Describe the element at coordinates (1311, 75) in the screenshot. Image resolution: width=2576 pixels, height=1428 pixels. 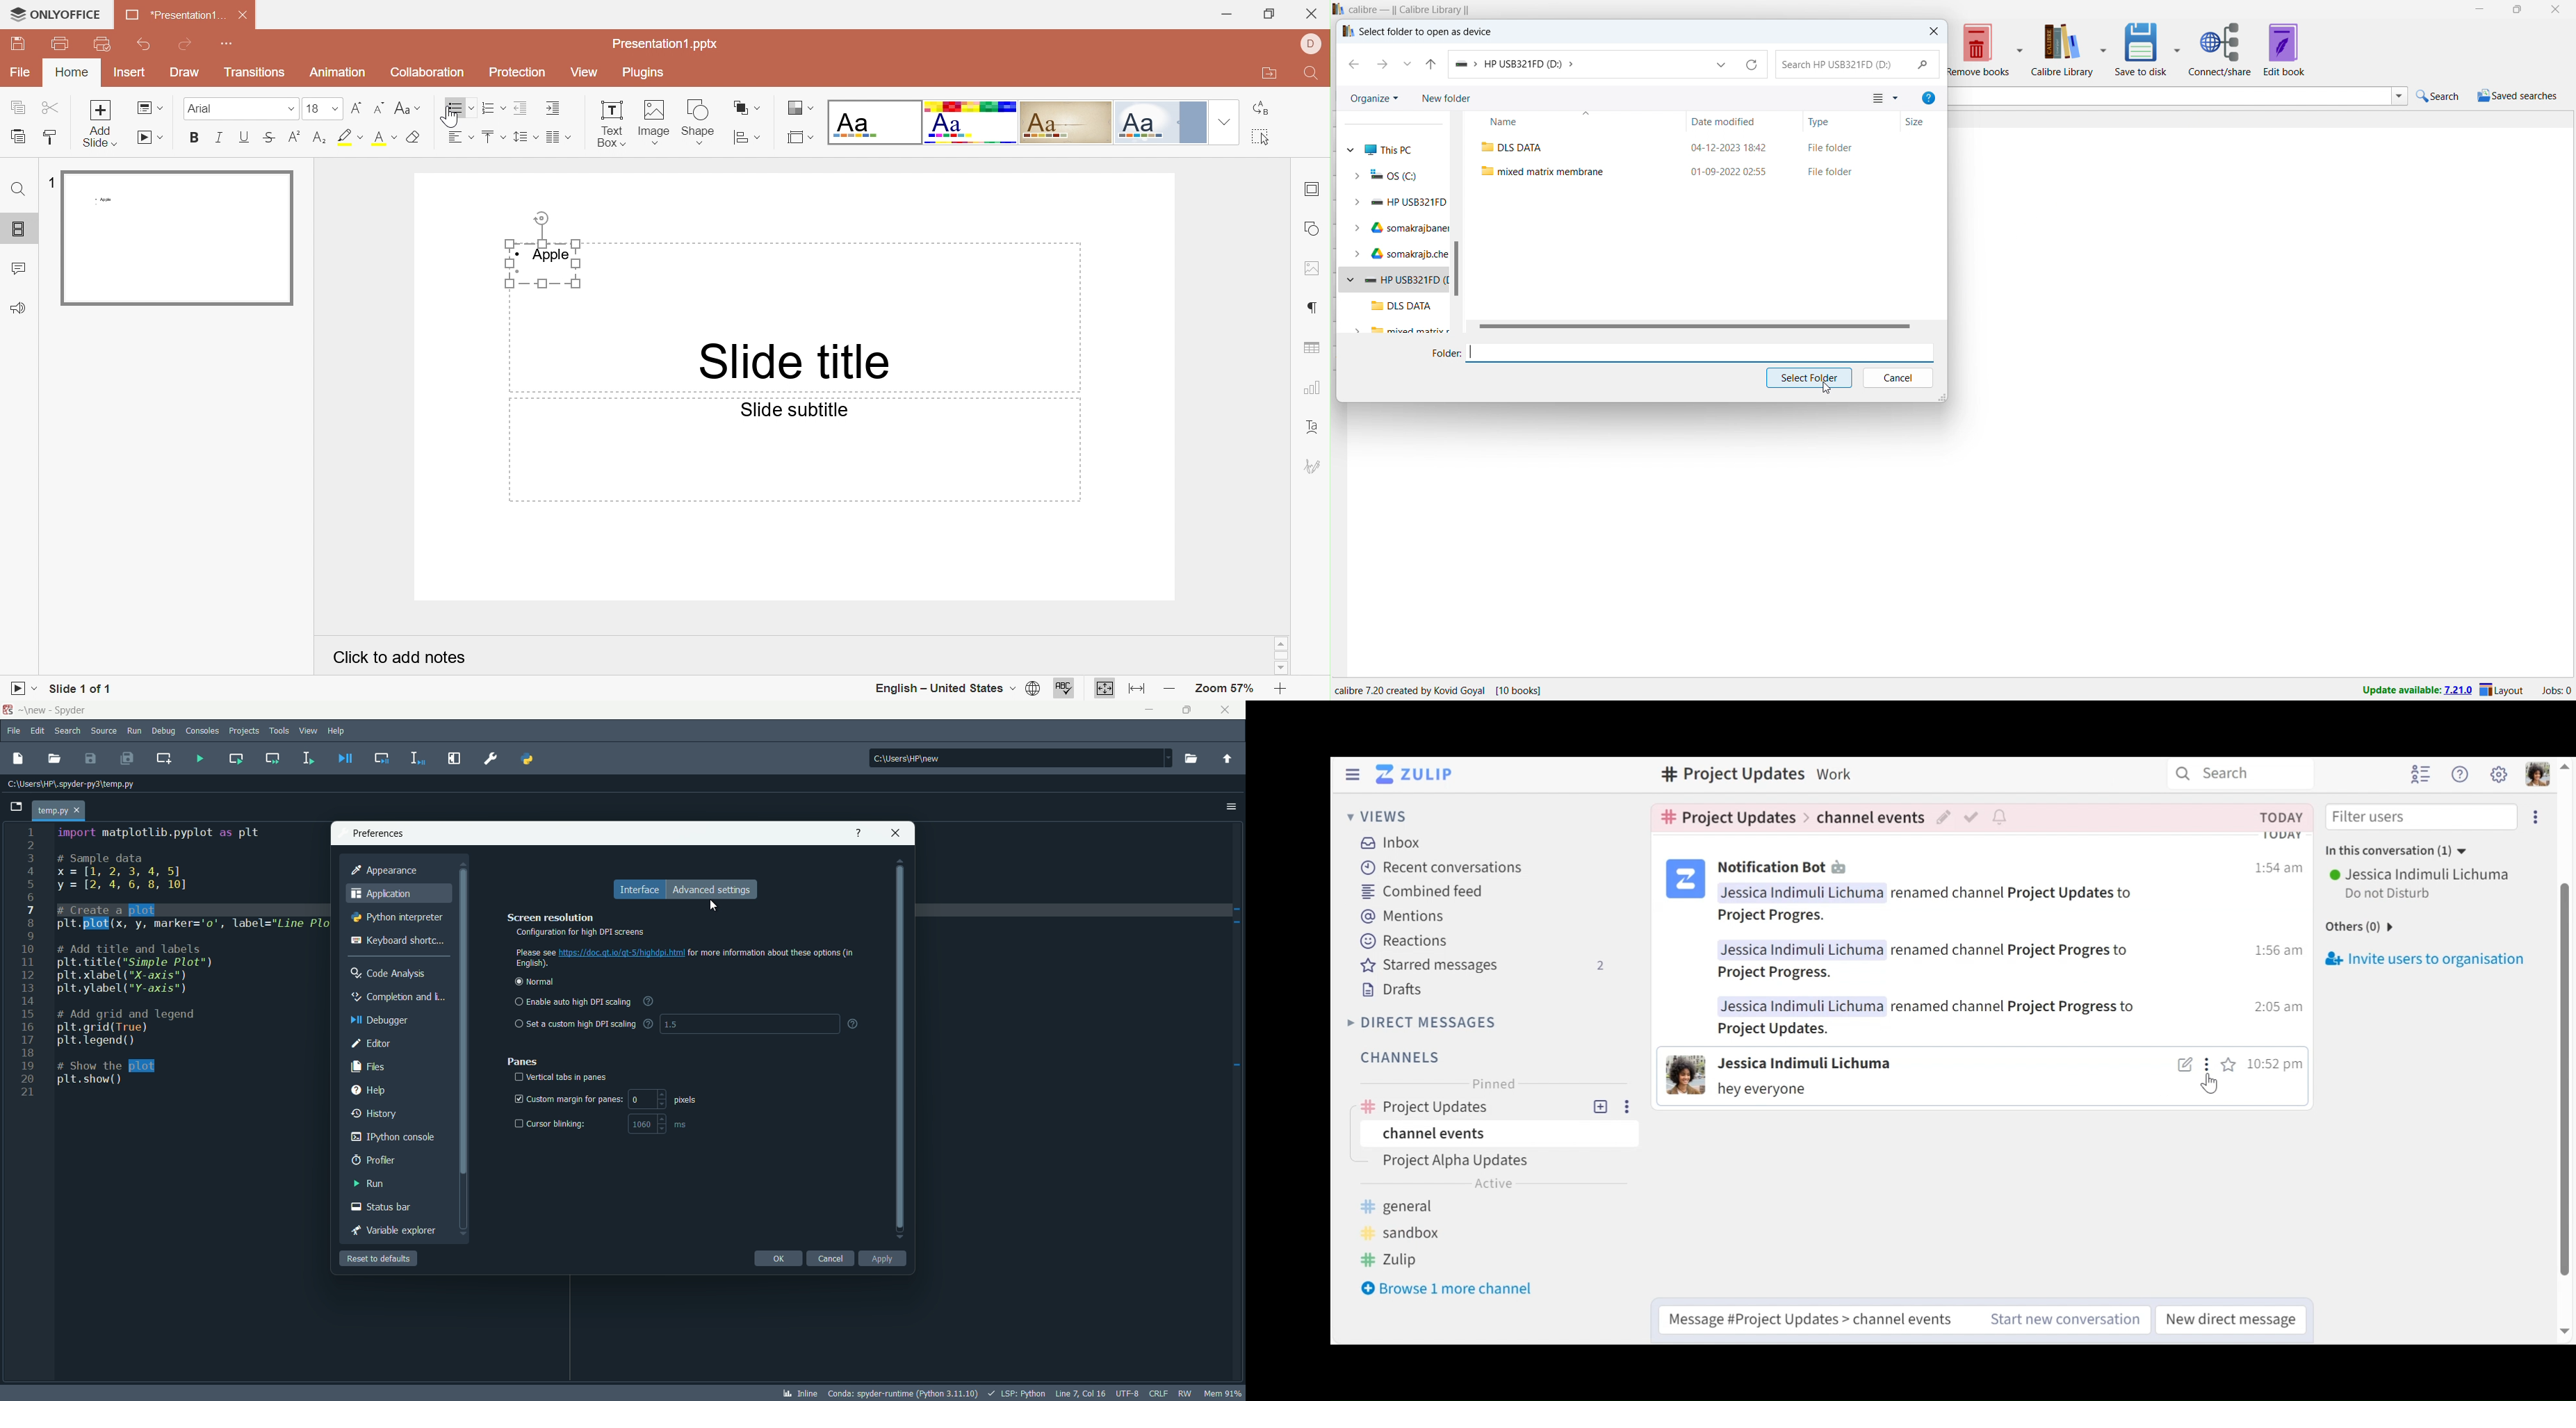
I see `Find` at that location.